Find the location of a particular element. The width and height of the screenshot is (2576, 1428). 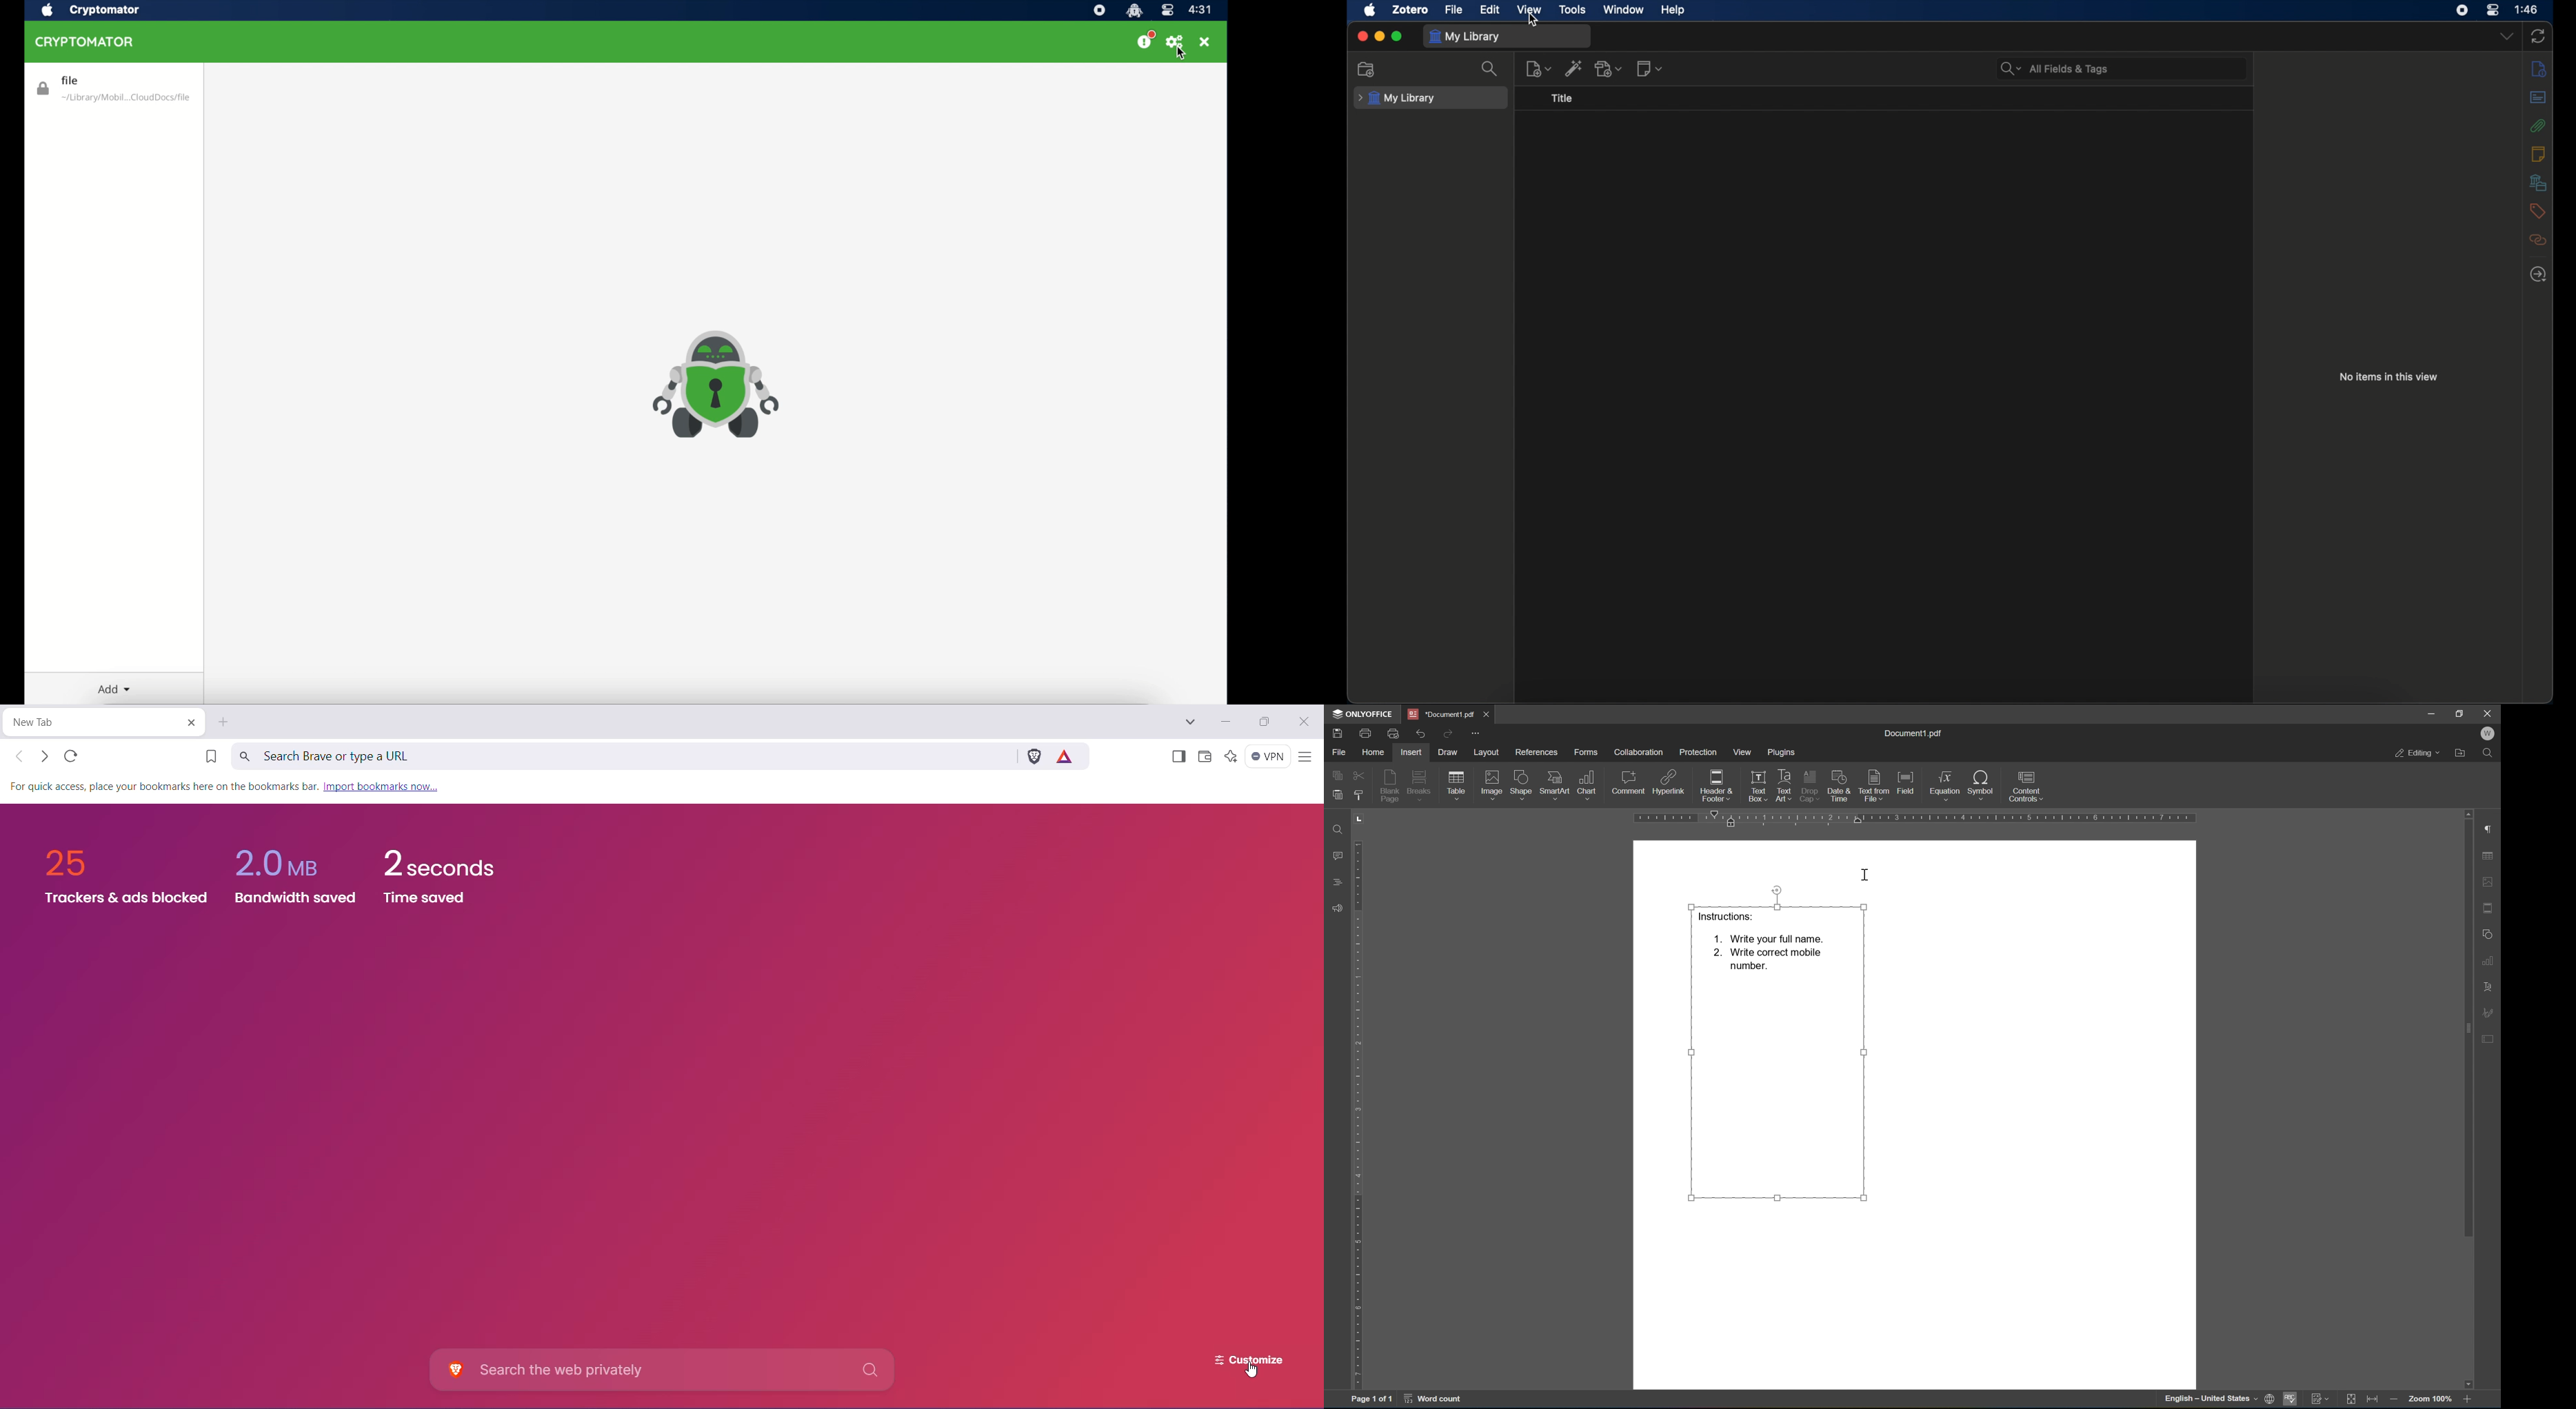

Save is located at coordinates (1338, 733).